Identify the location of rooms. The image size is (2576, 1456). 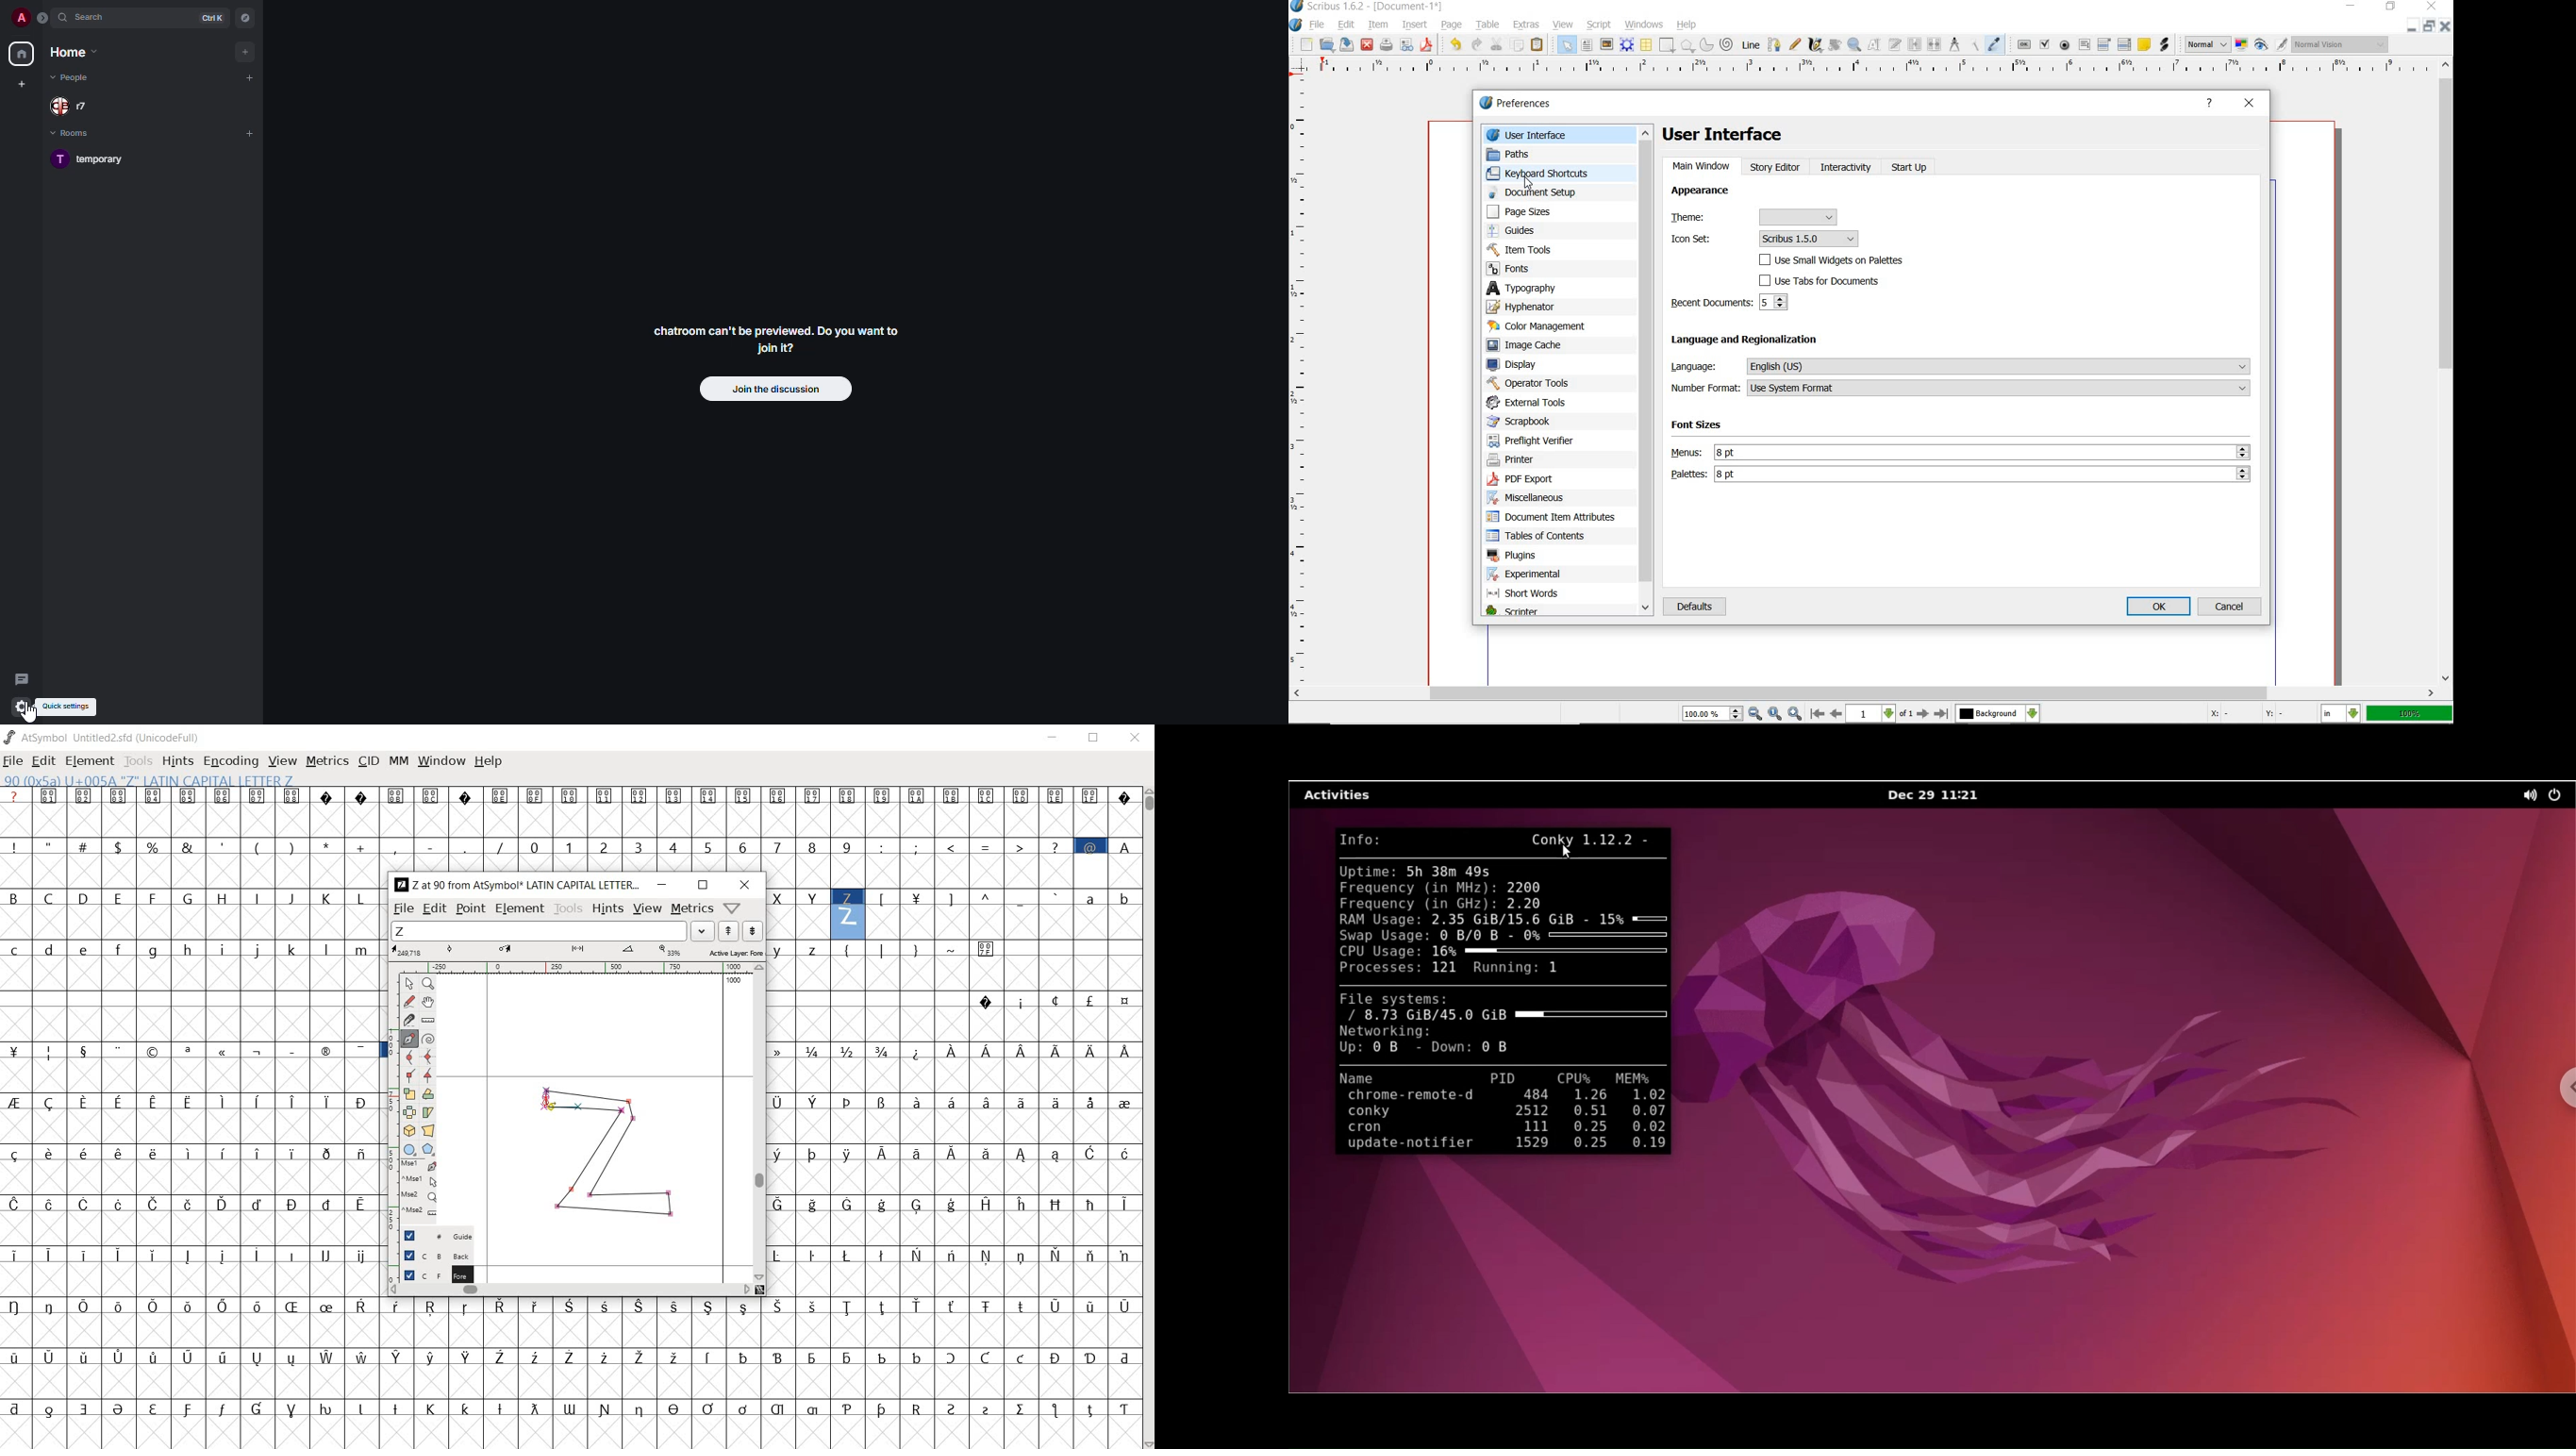
(74, 135).